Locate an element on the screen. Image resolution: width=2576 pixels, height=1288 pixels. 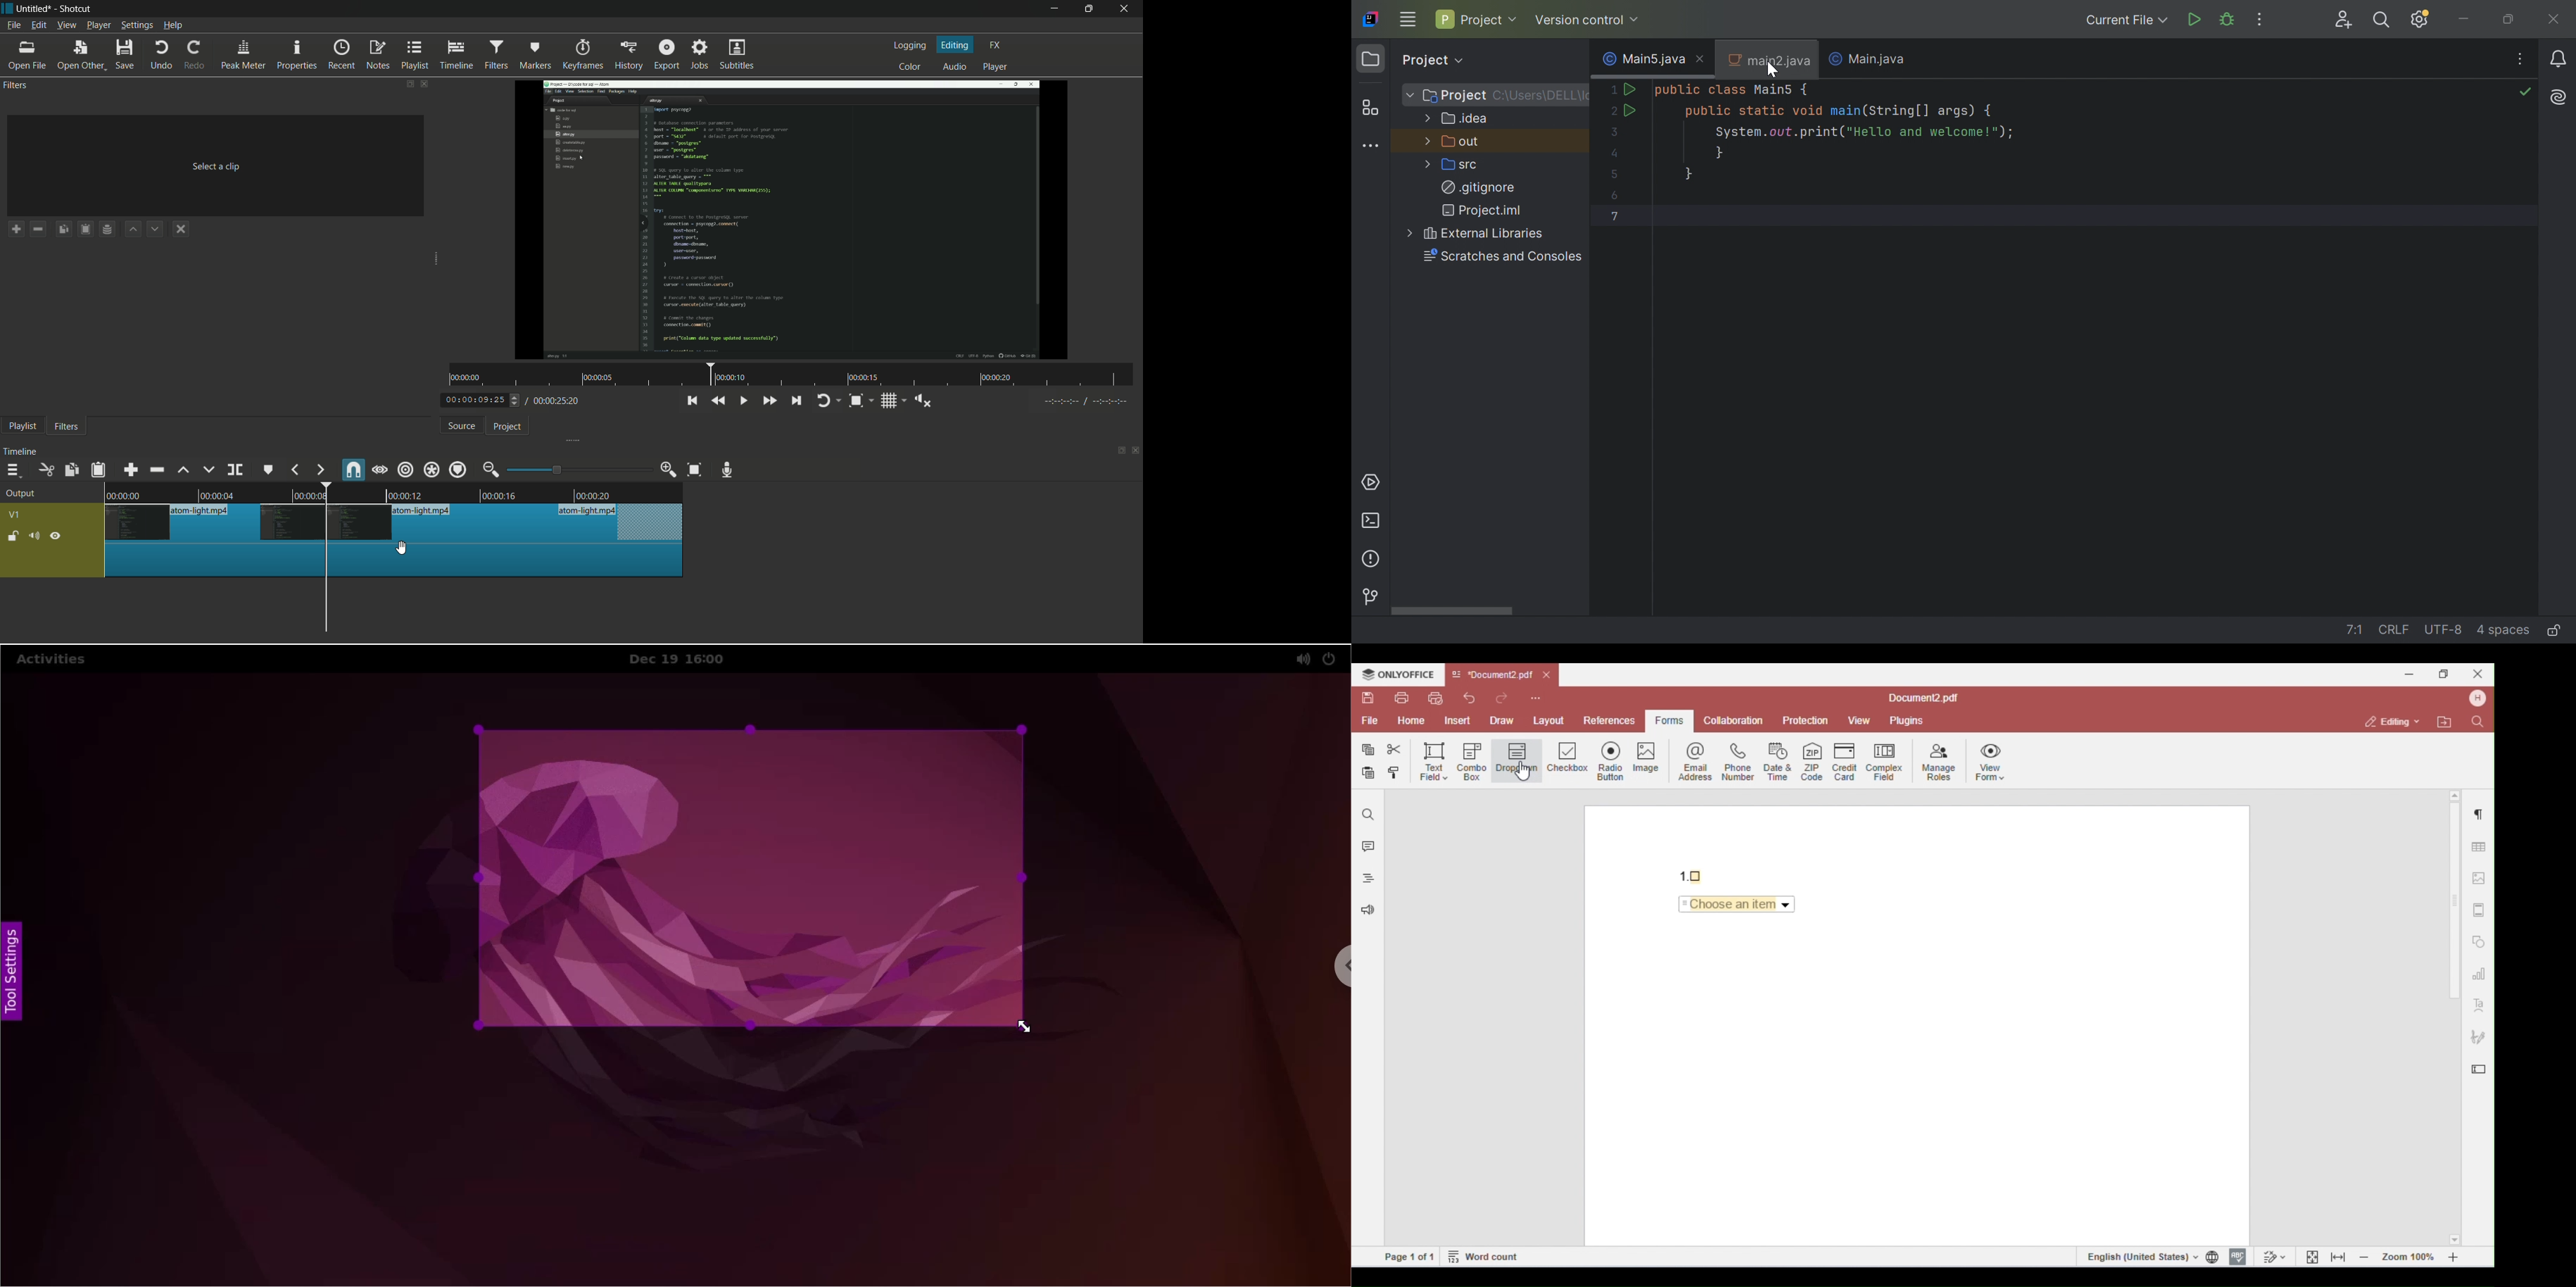
Search Everywhere is located at coordinates (2381, 20).